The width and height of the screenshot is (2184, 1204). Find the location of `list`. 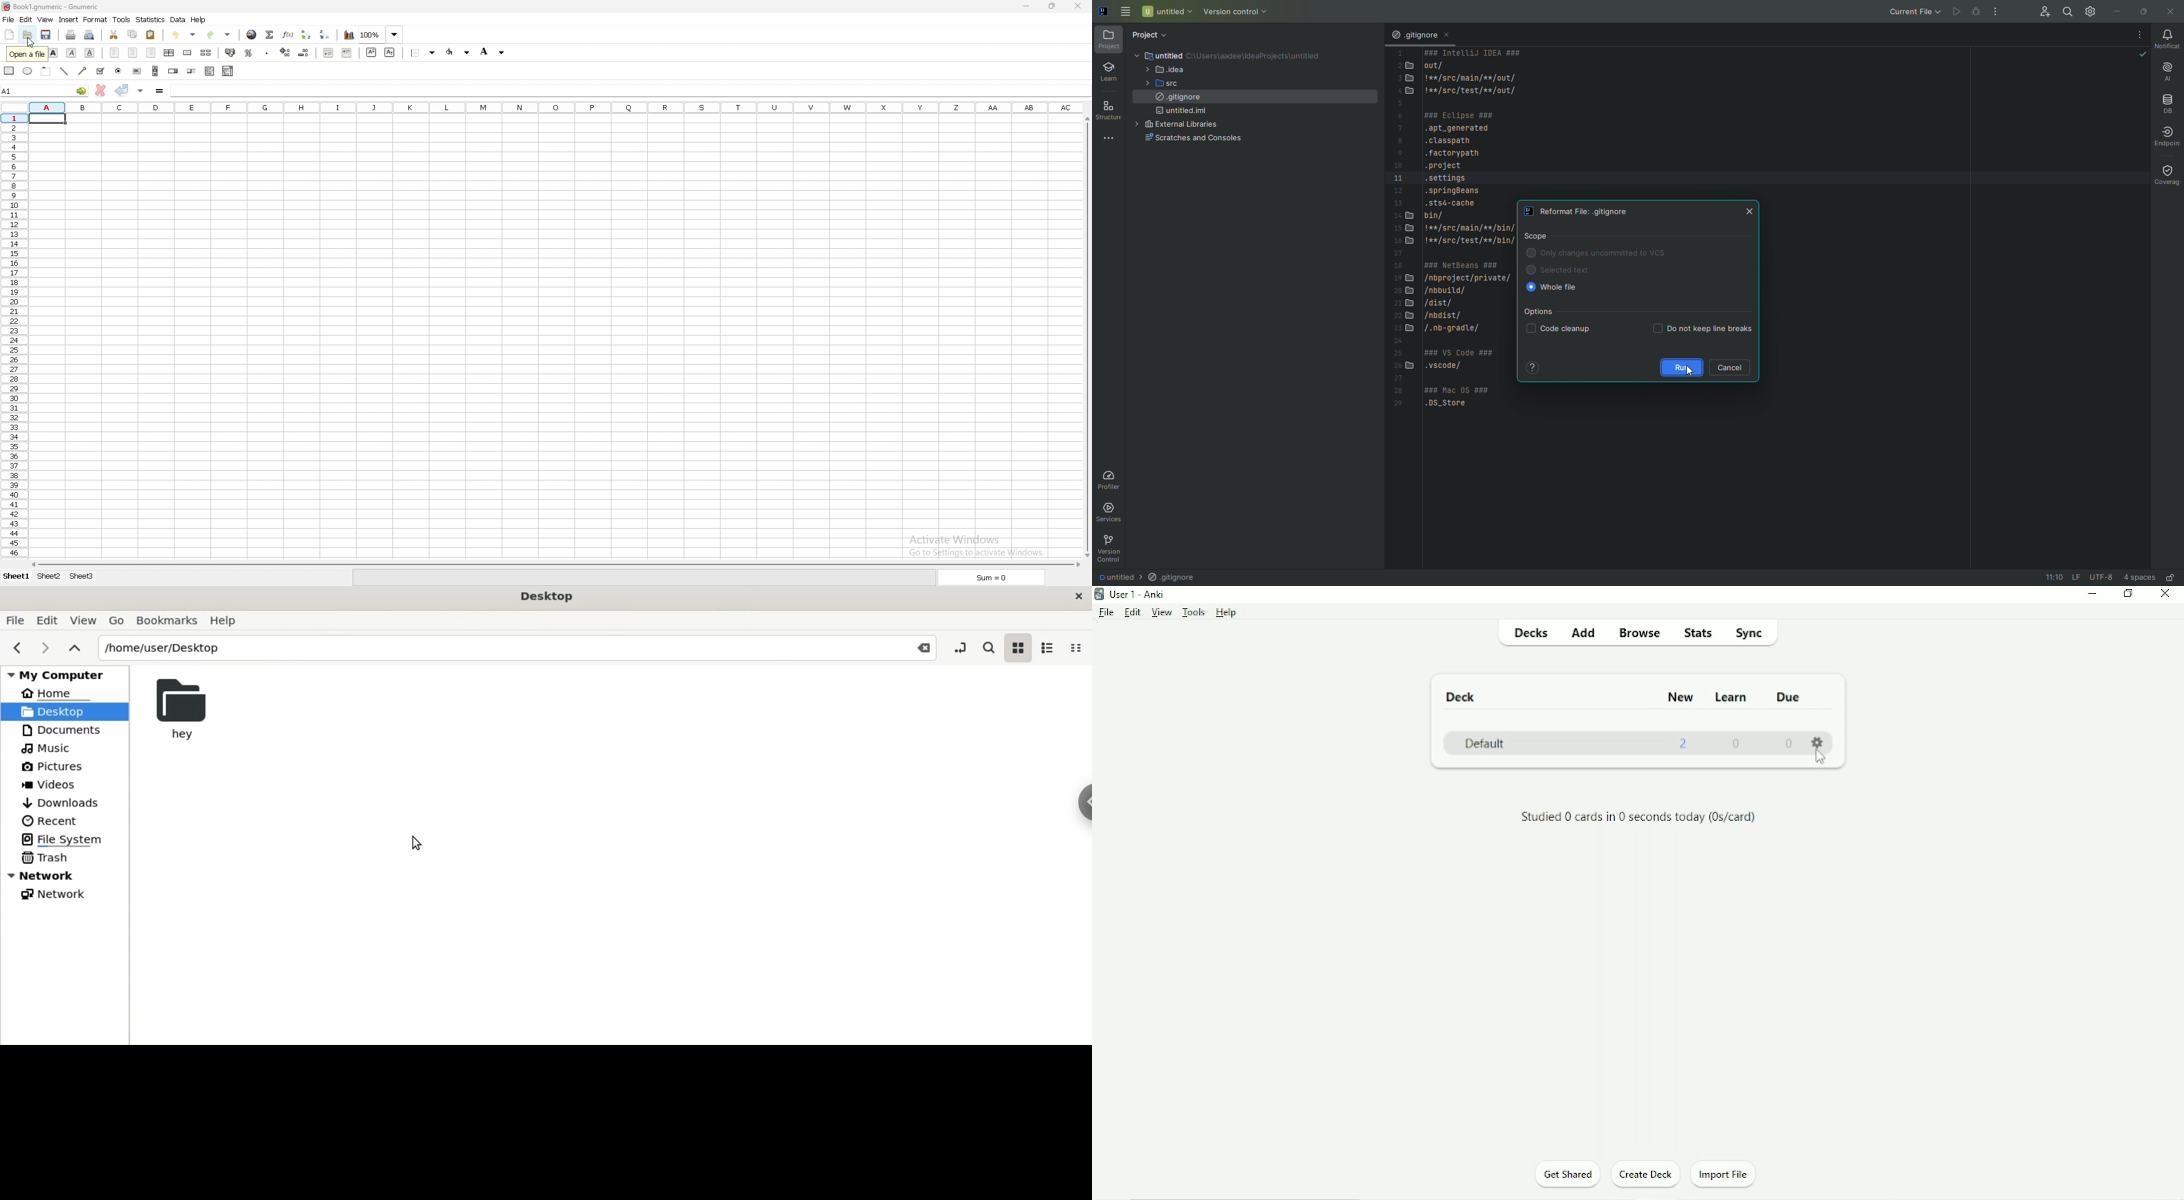

list is located at coordinates (209, 72).